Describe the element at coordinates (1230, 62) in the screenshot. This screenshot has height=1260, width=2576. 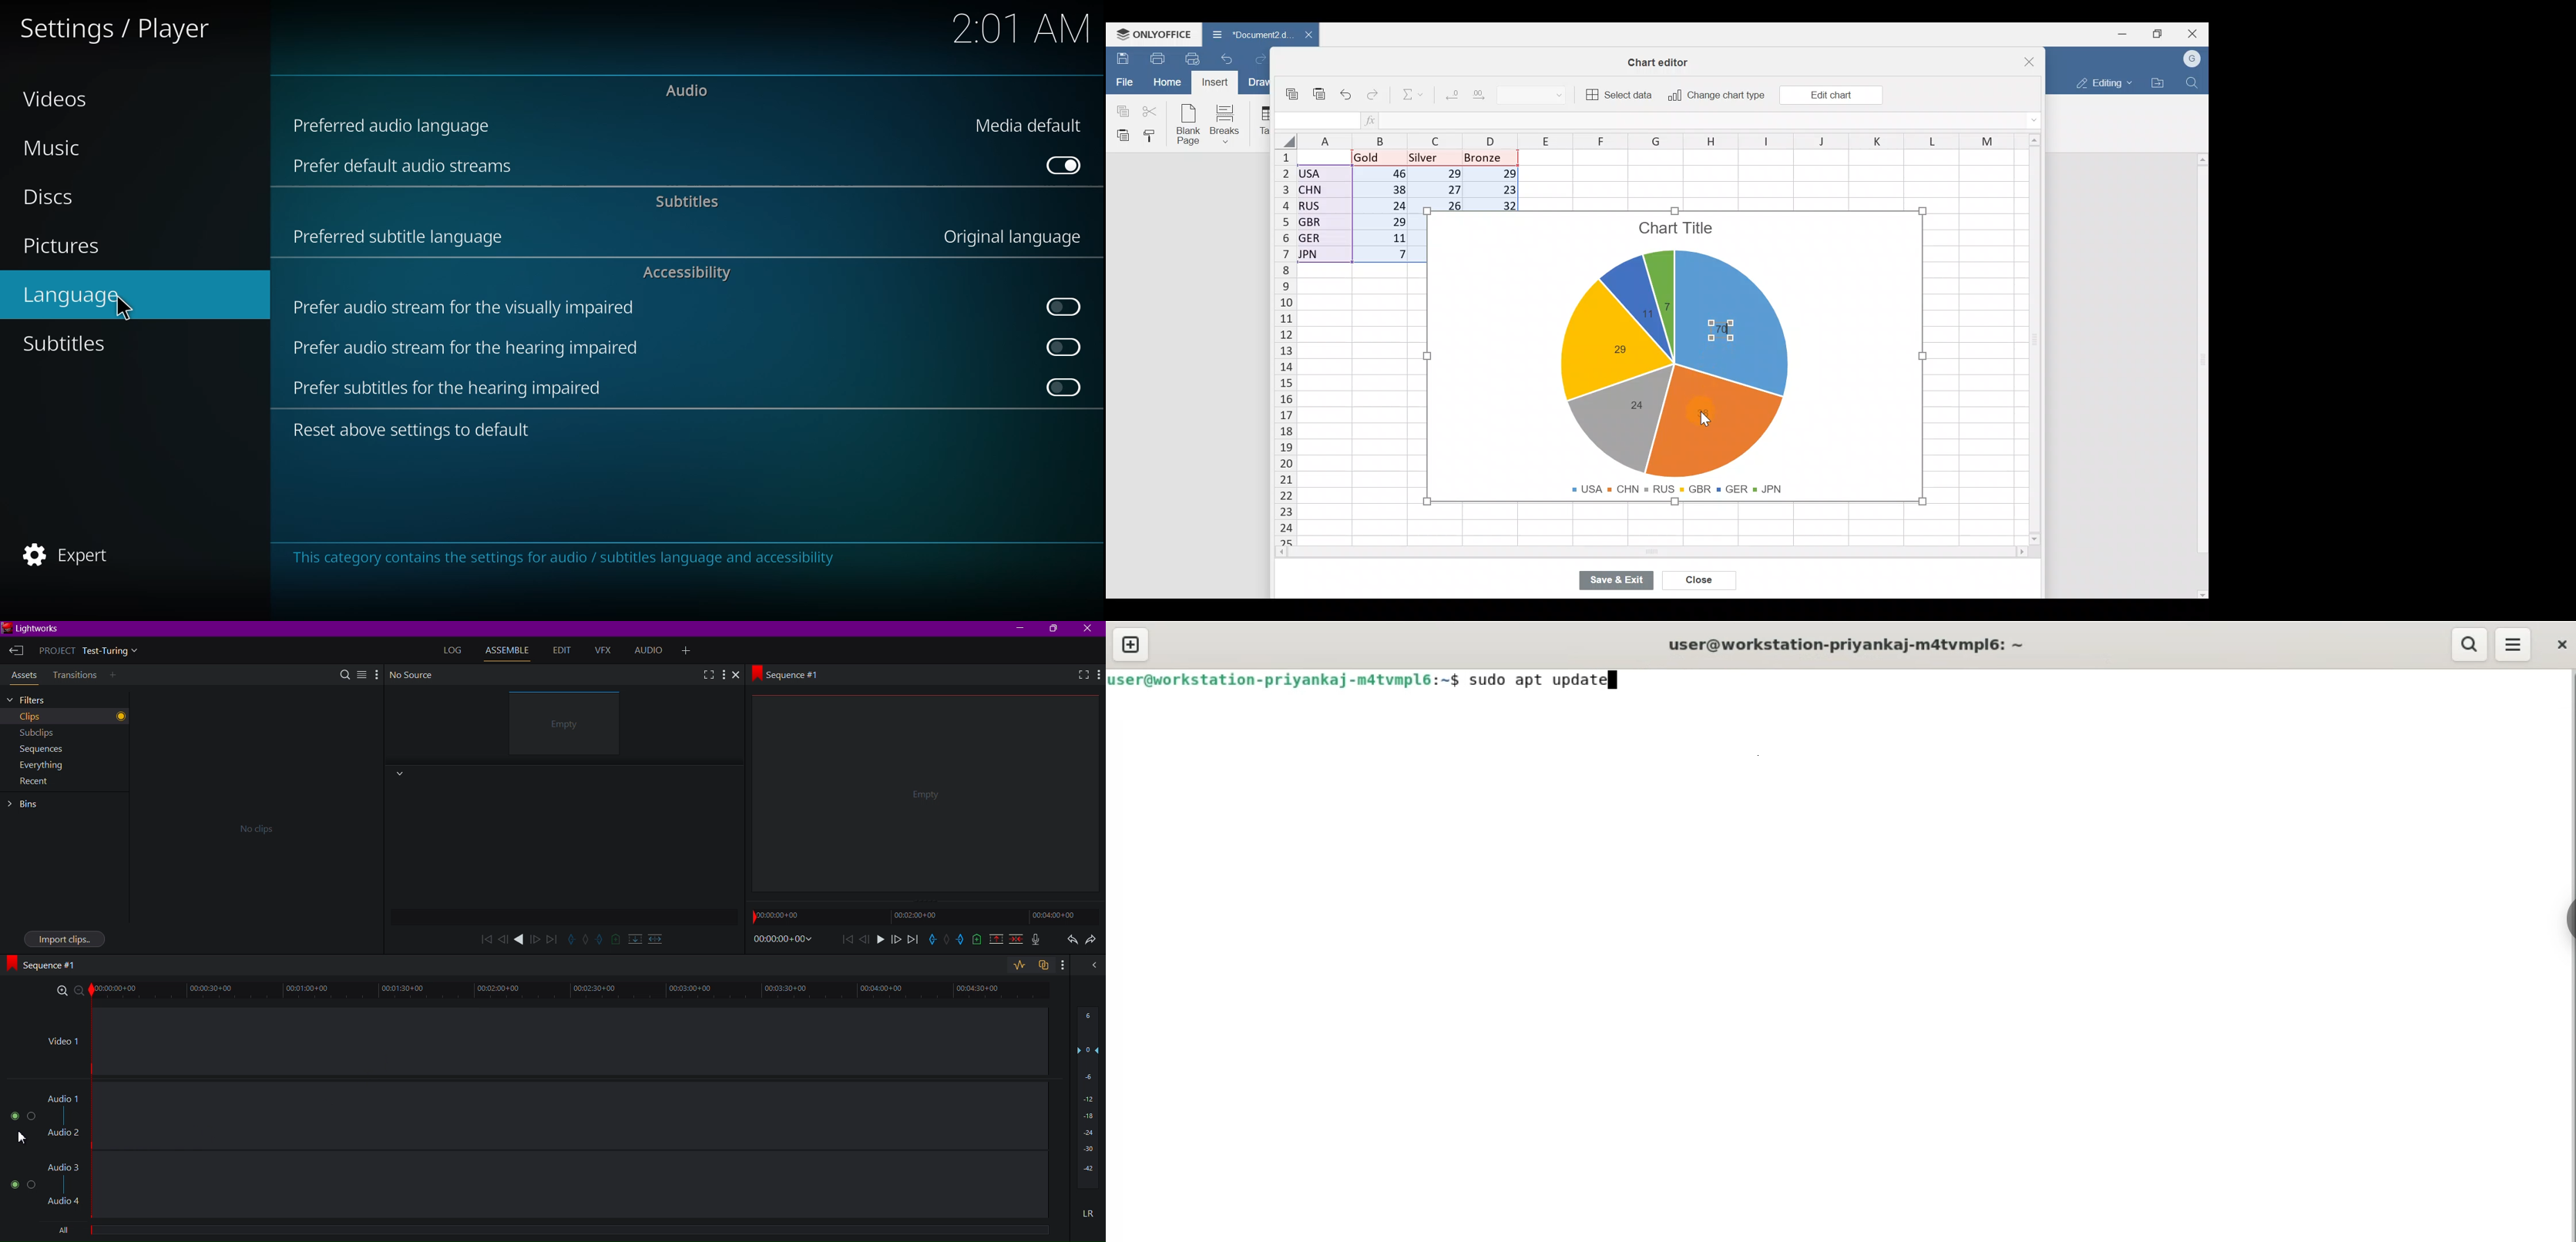
I see `Undo` at that location.